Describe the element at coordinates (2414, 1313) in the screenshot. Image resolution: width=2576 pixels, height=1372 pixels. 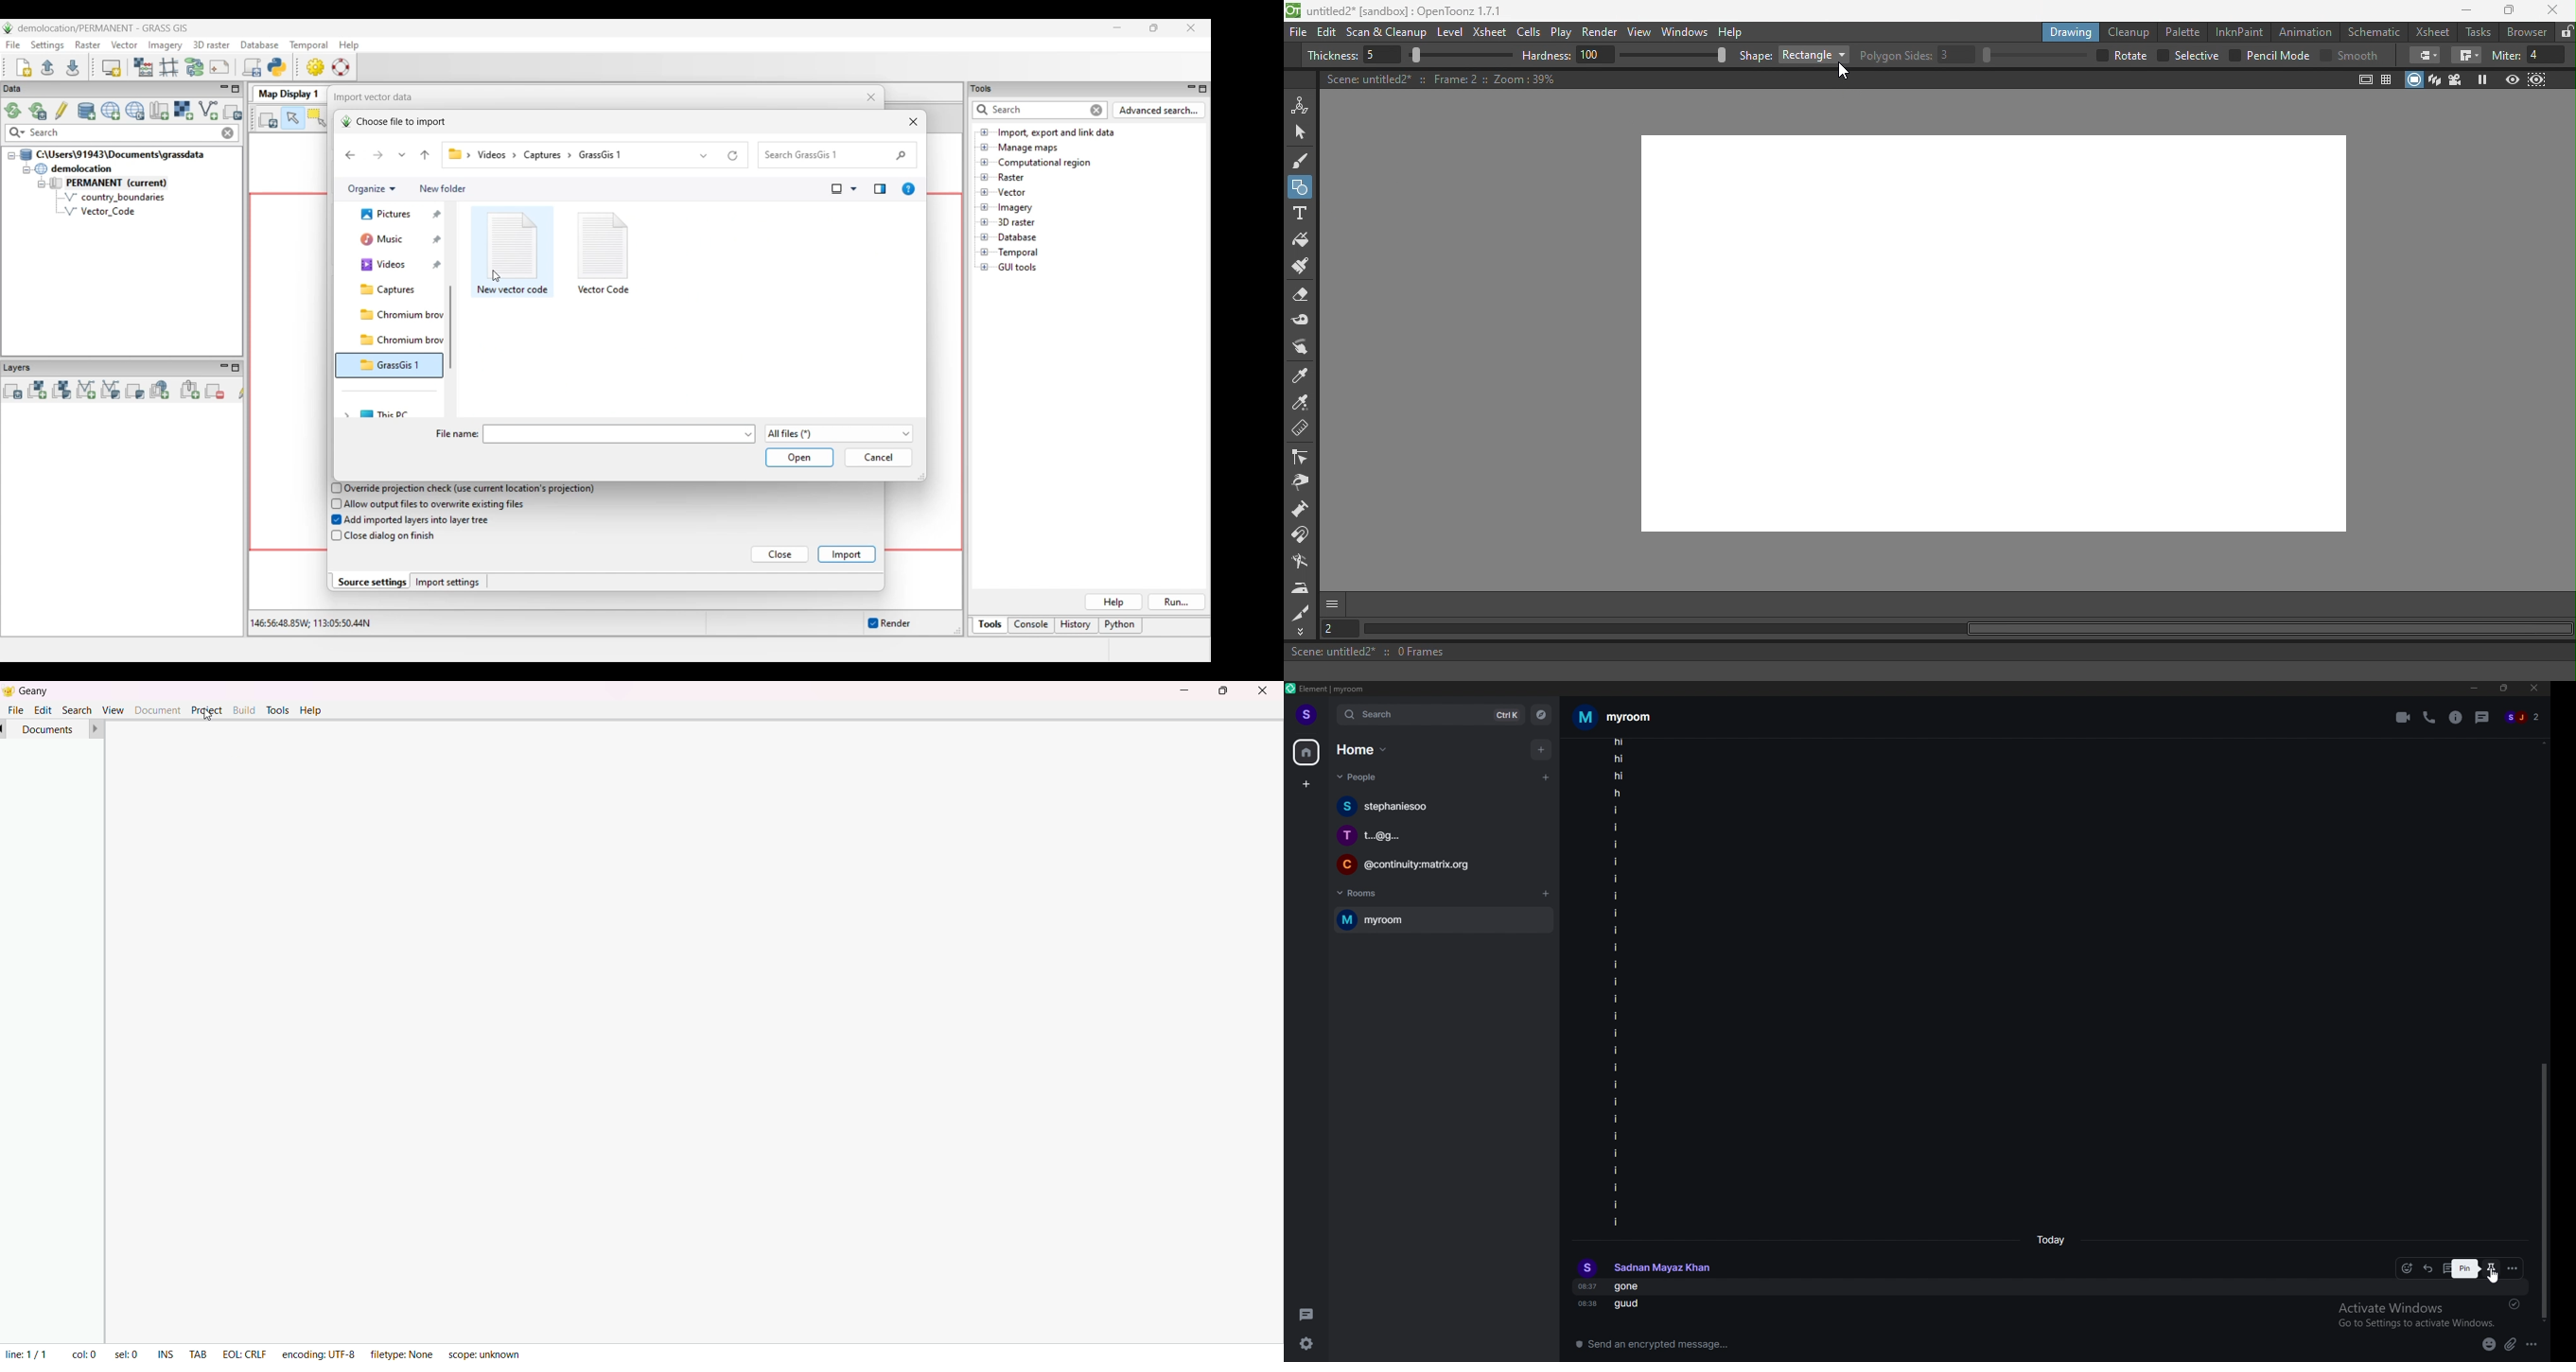
I see `Activate Windows` at that location.